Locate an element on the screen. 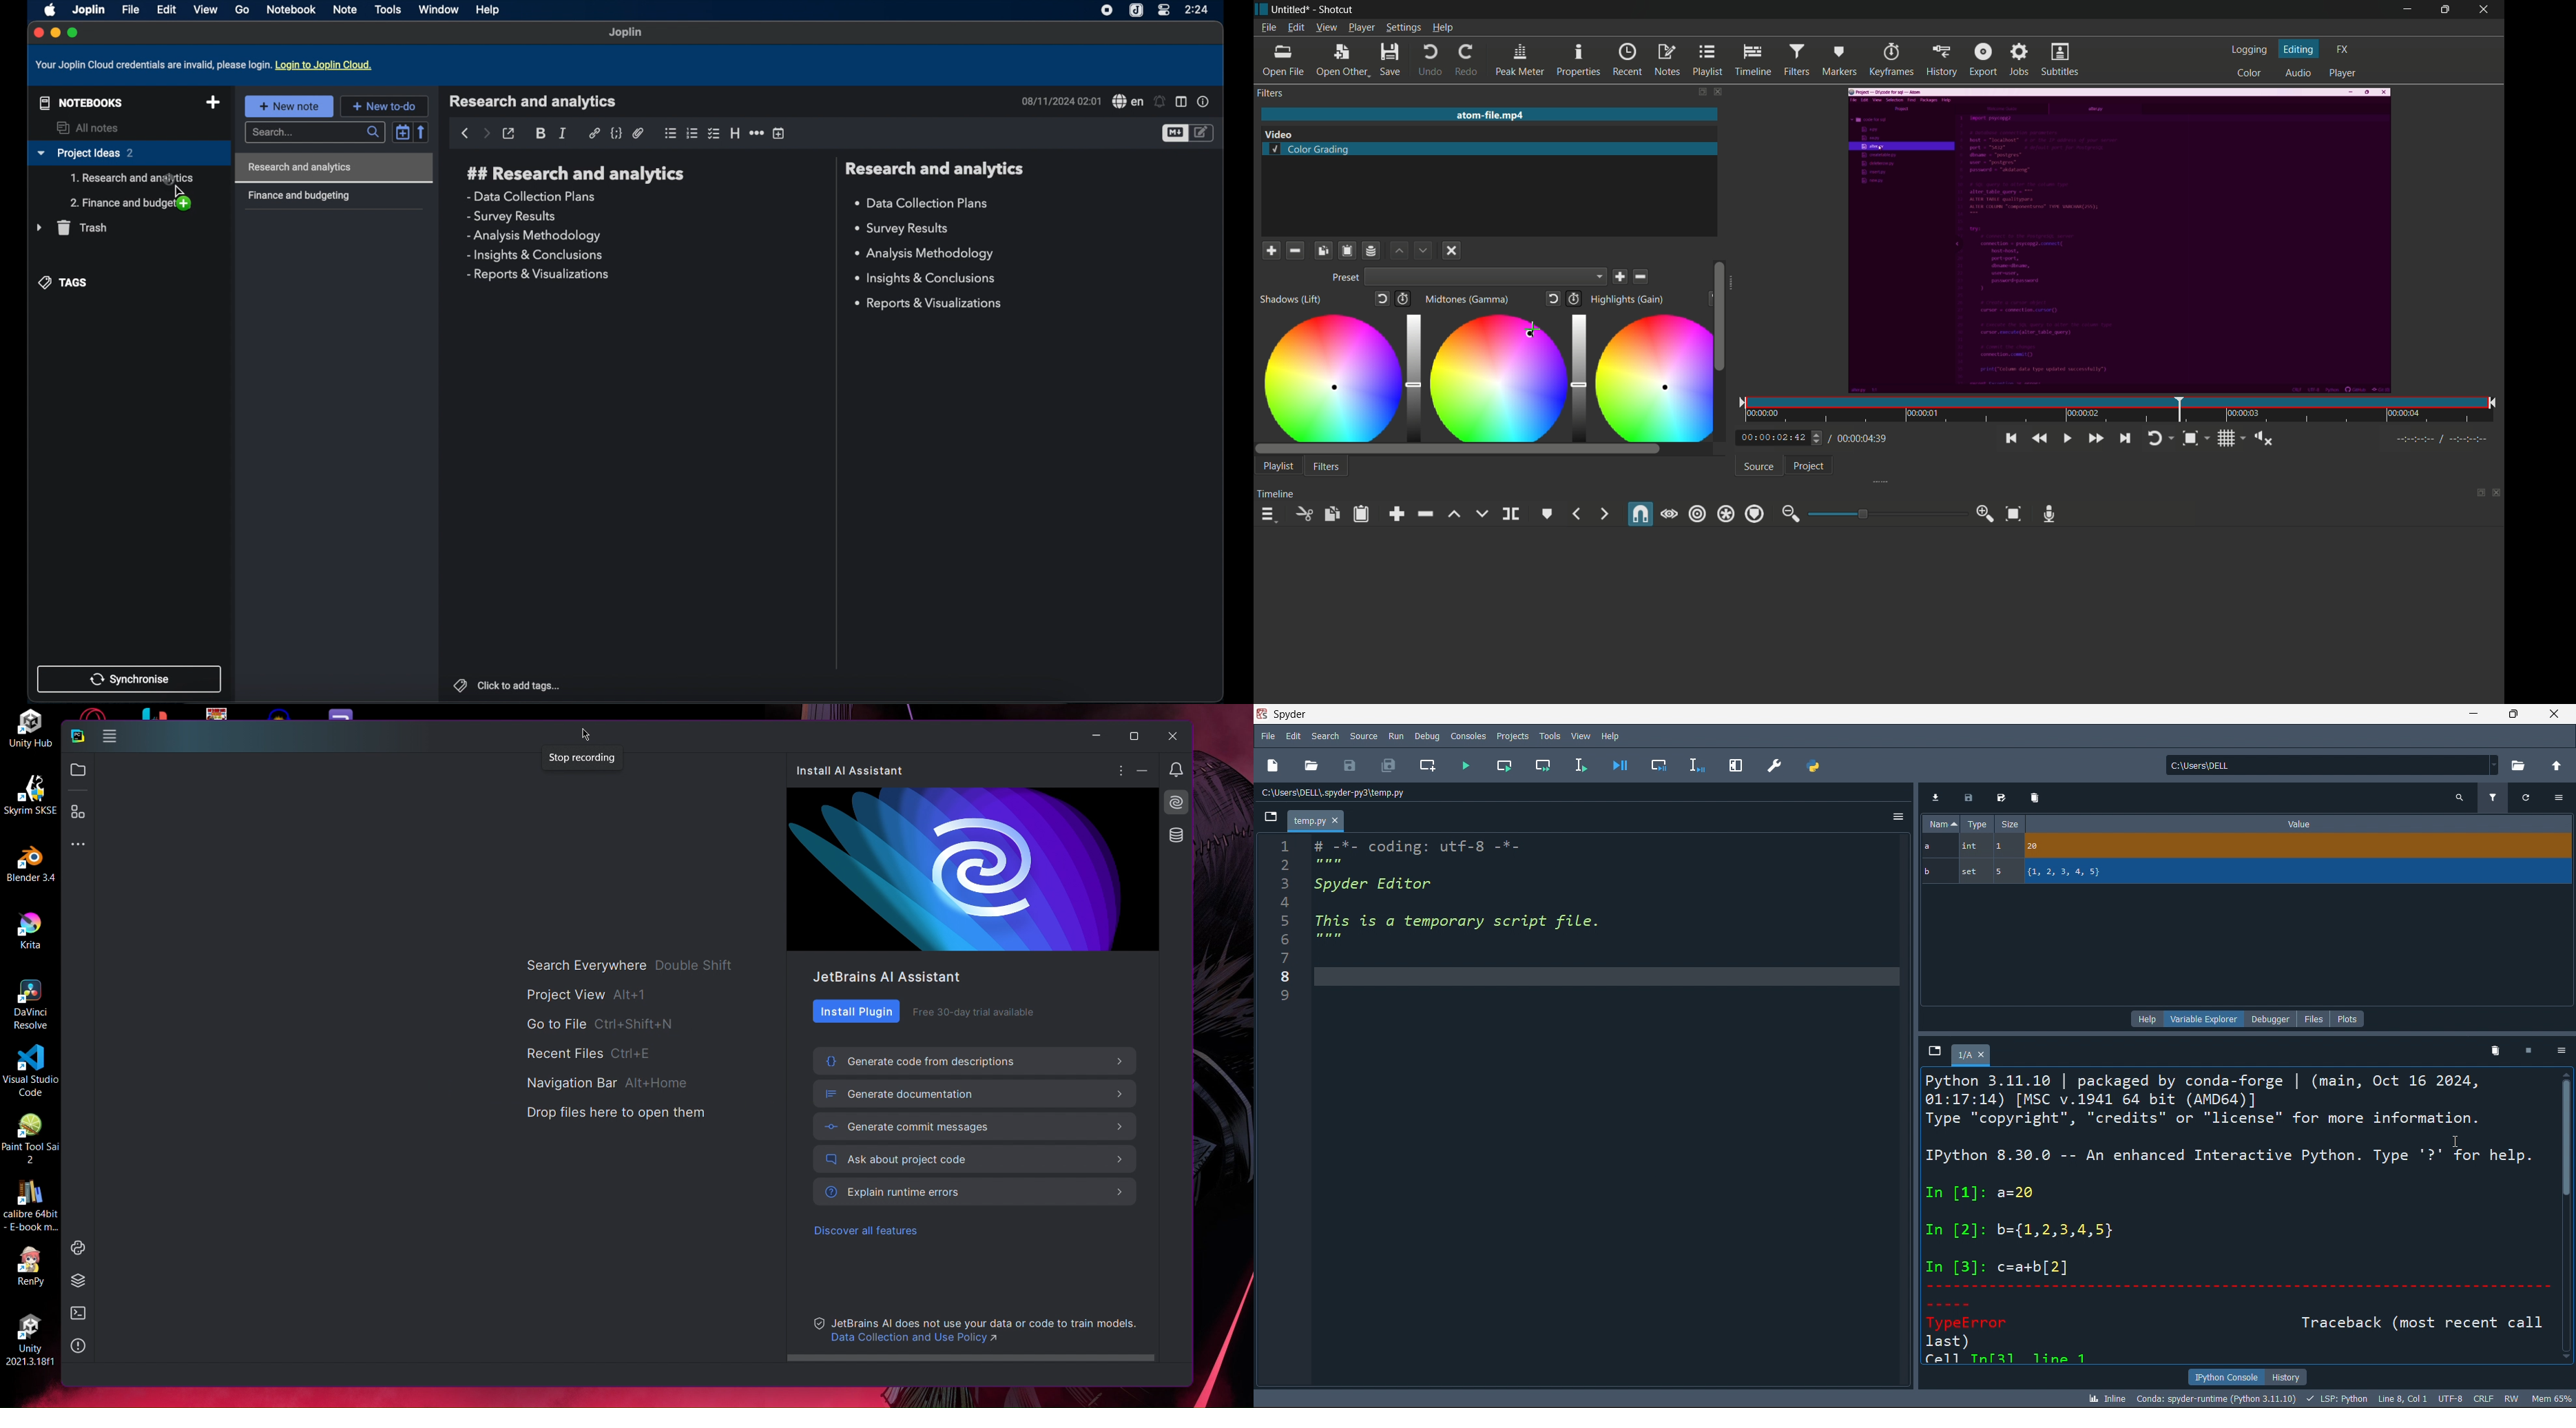 This screenshot has height=1428, width=2576. use keyframe for this parameter is located at coordinates (1574, 299).